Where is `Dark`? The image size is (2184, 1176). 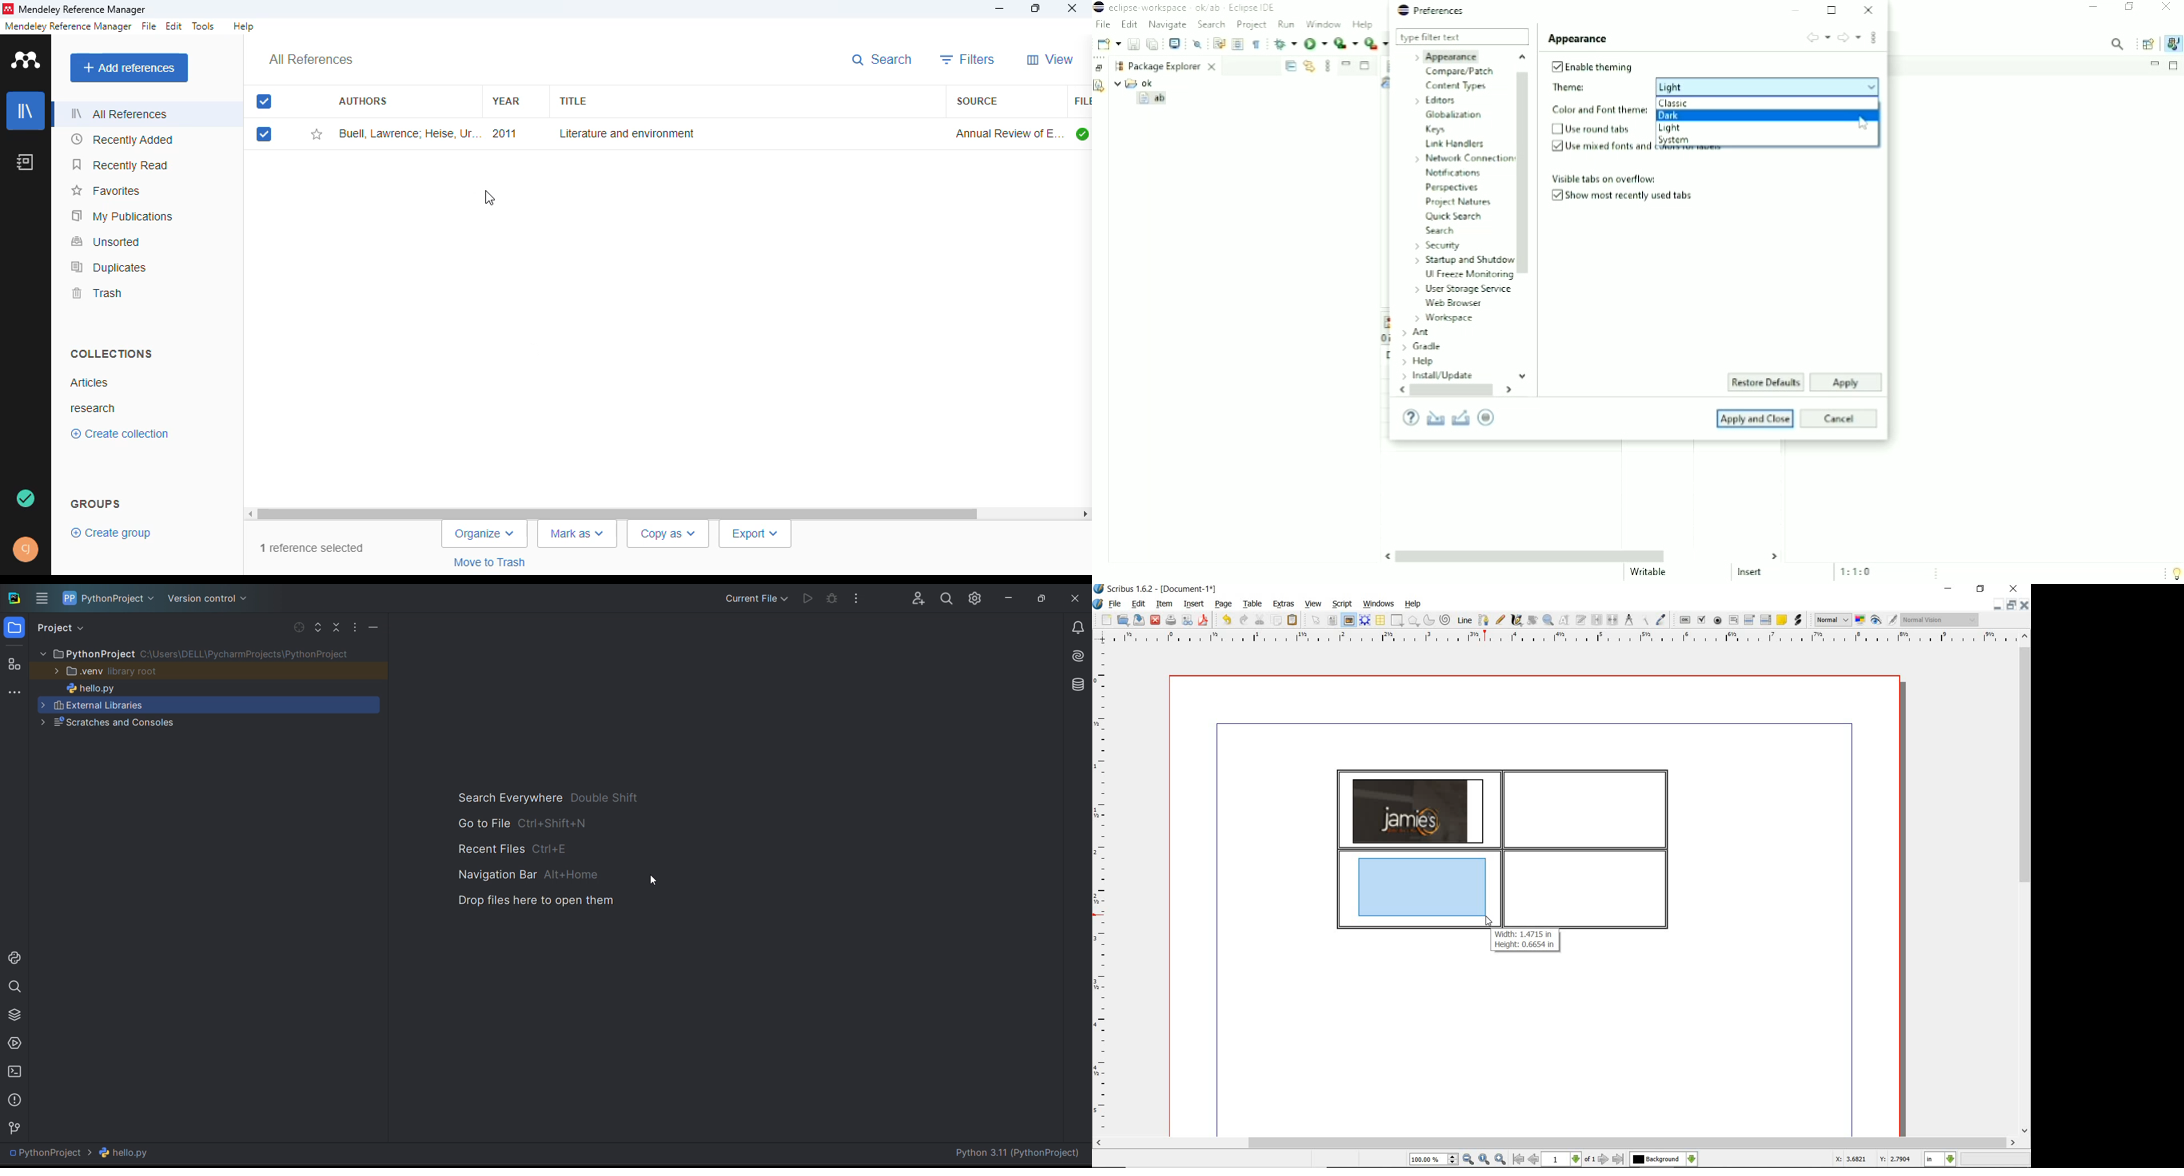
Dark is located at coordinates (1679, 115).